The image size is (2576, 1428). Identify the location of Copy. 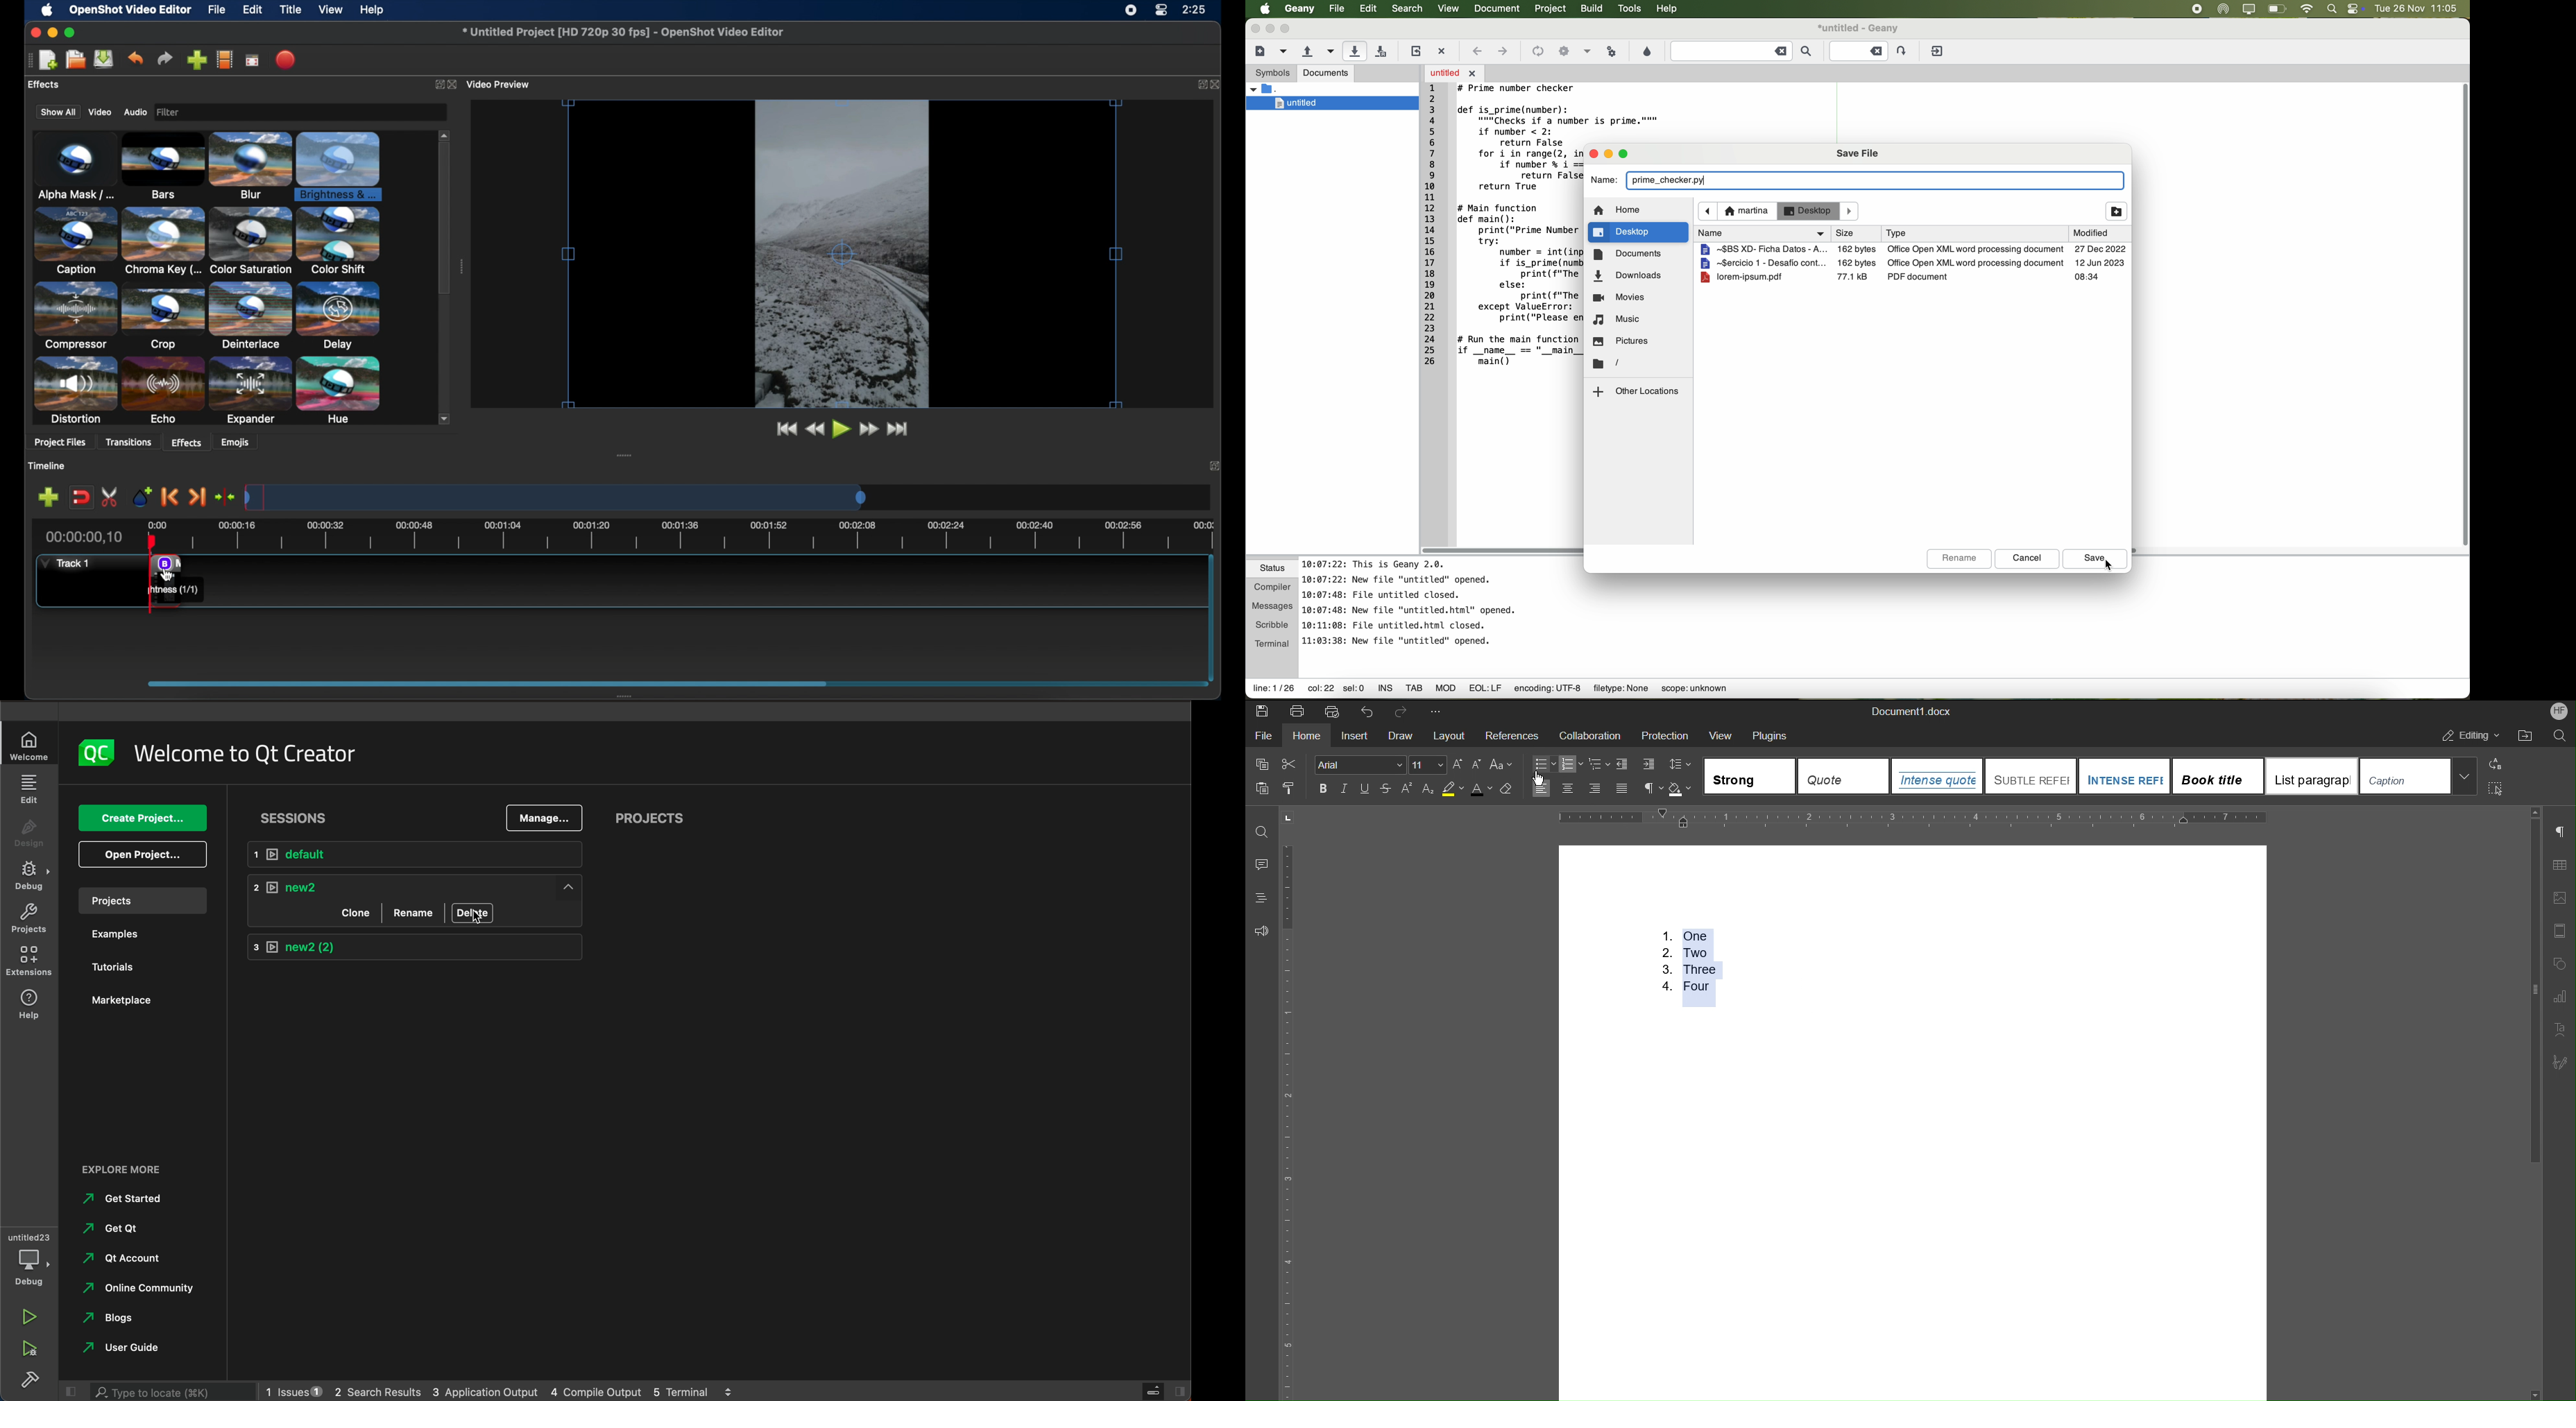
(1259, 764).